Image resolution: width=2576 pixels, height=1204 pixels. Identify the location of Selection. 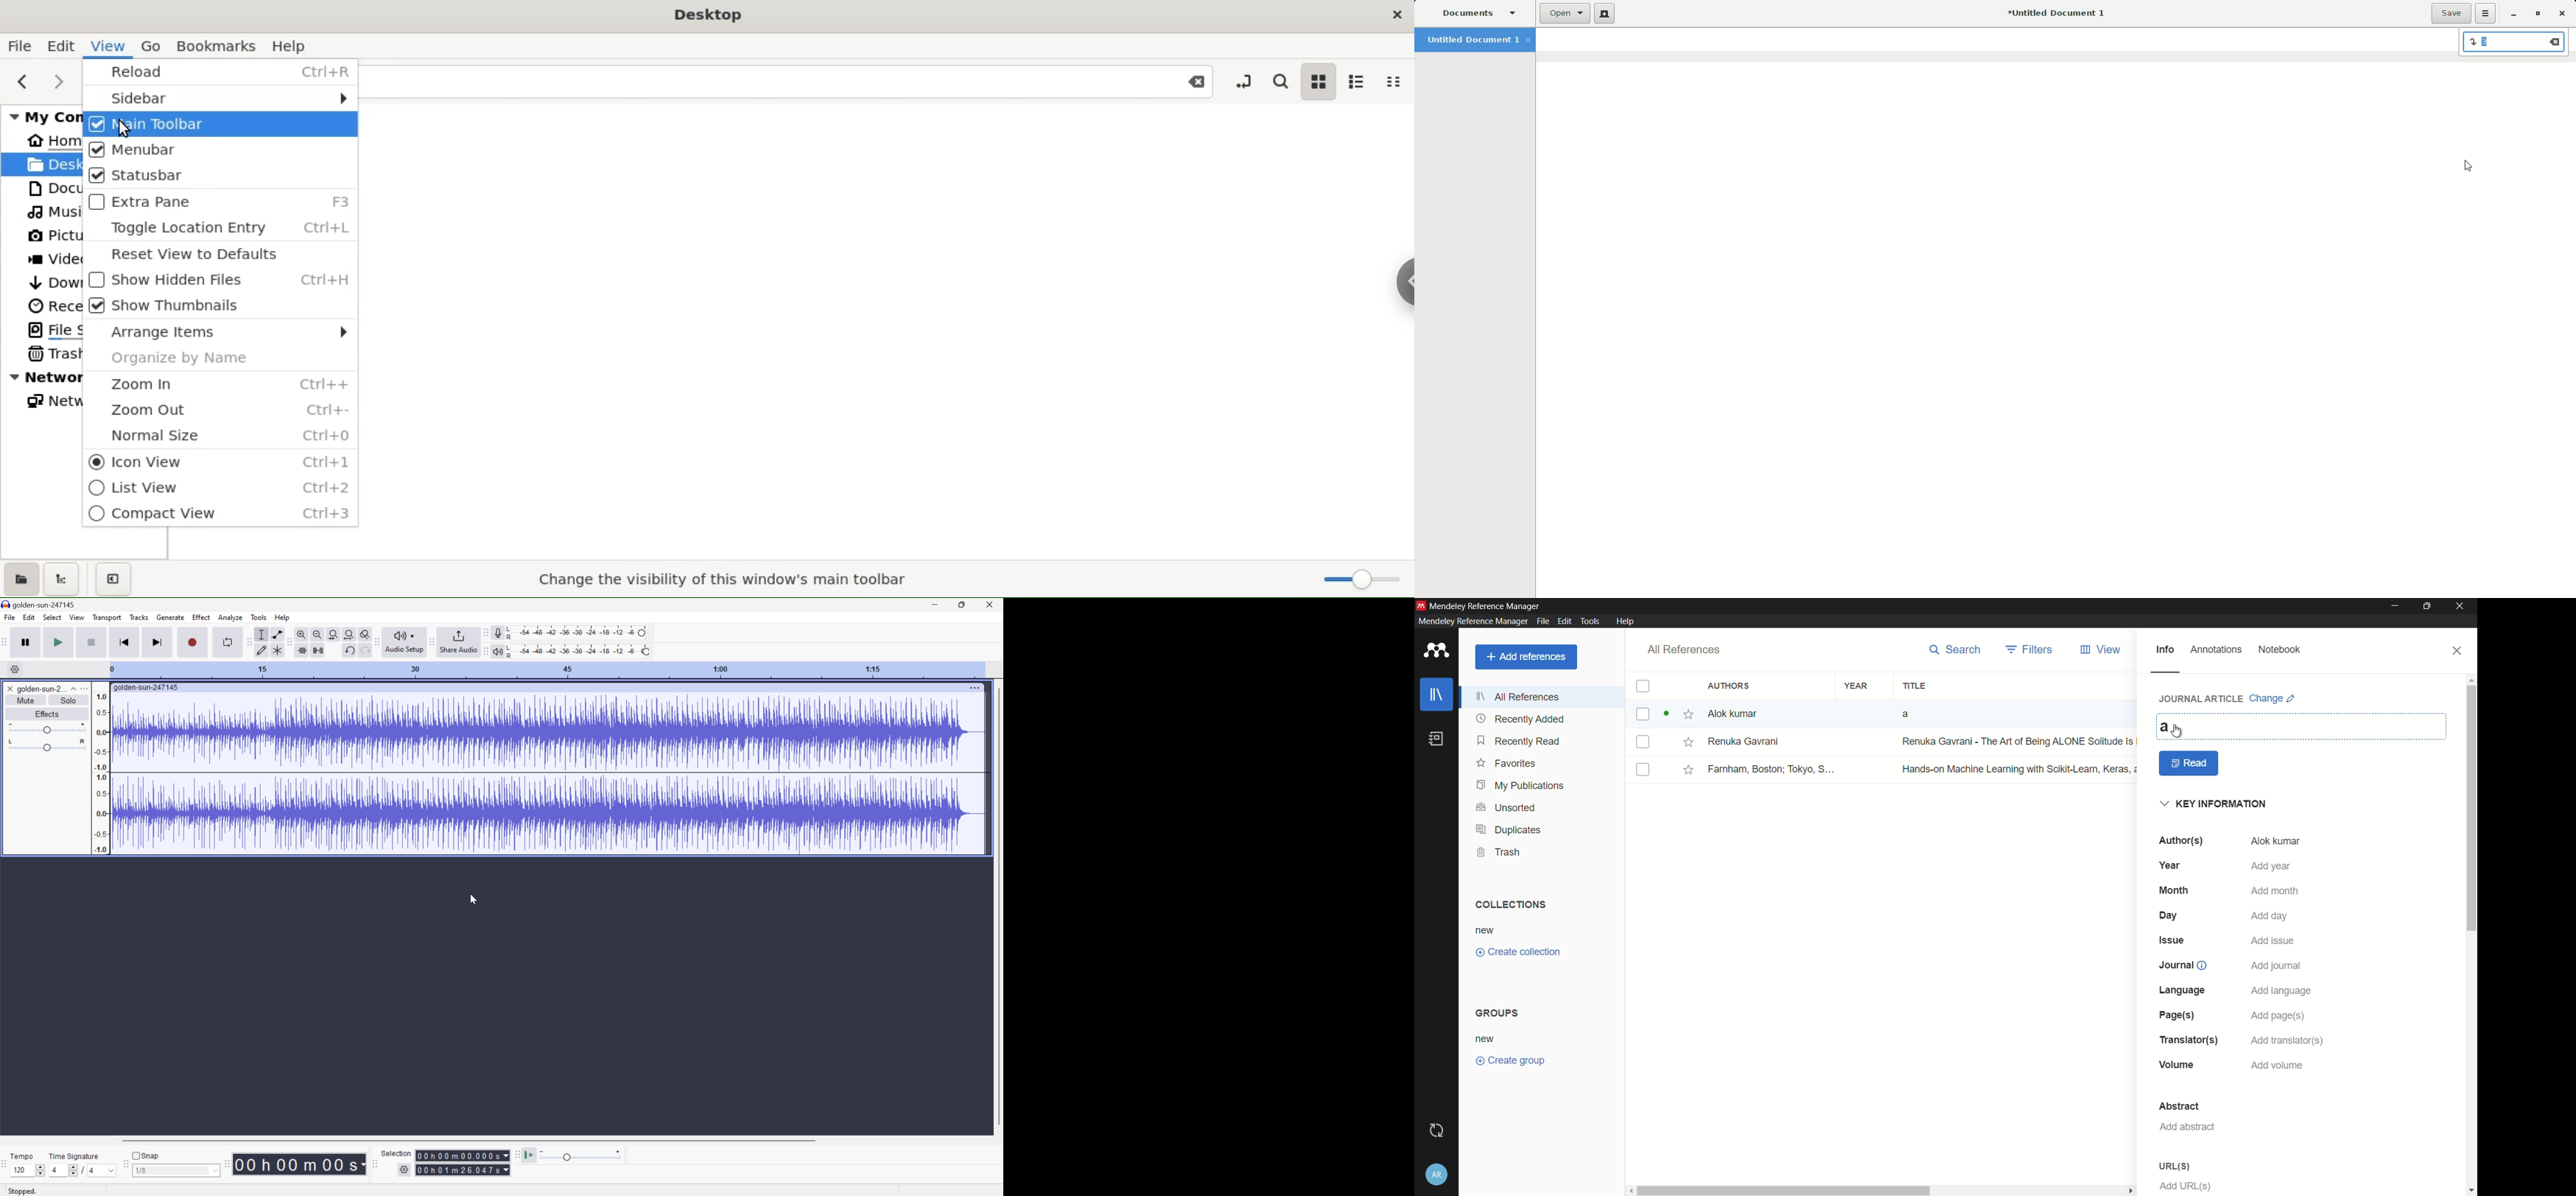
(463, 1170).